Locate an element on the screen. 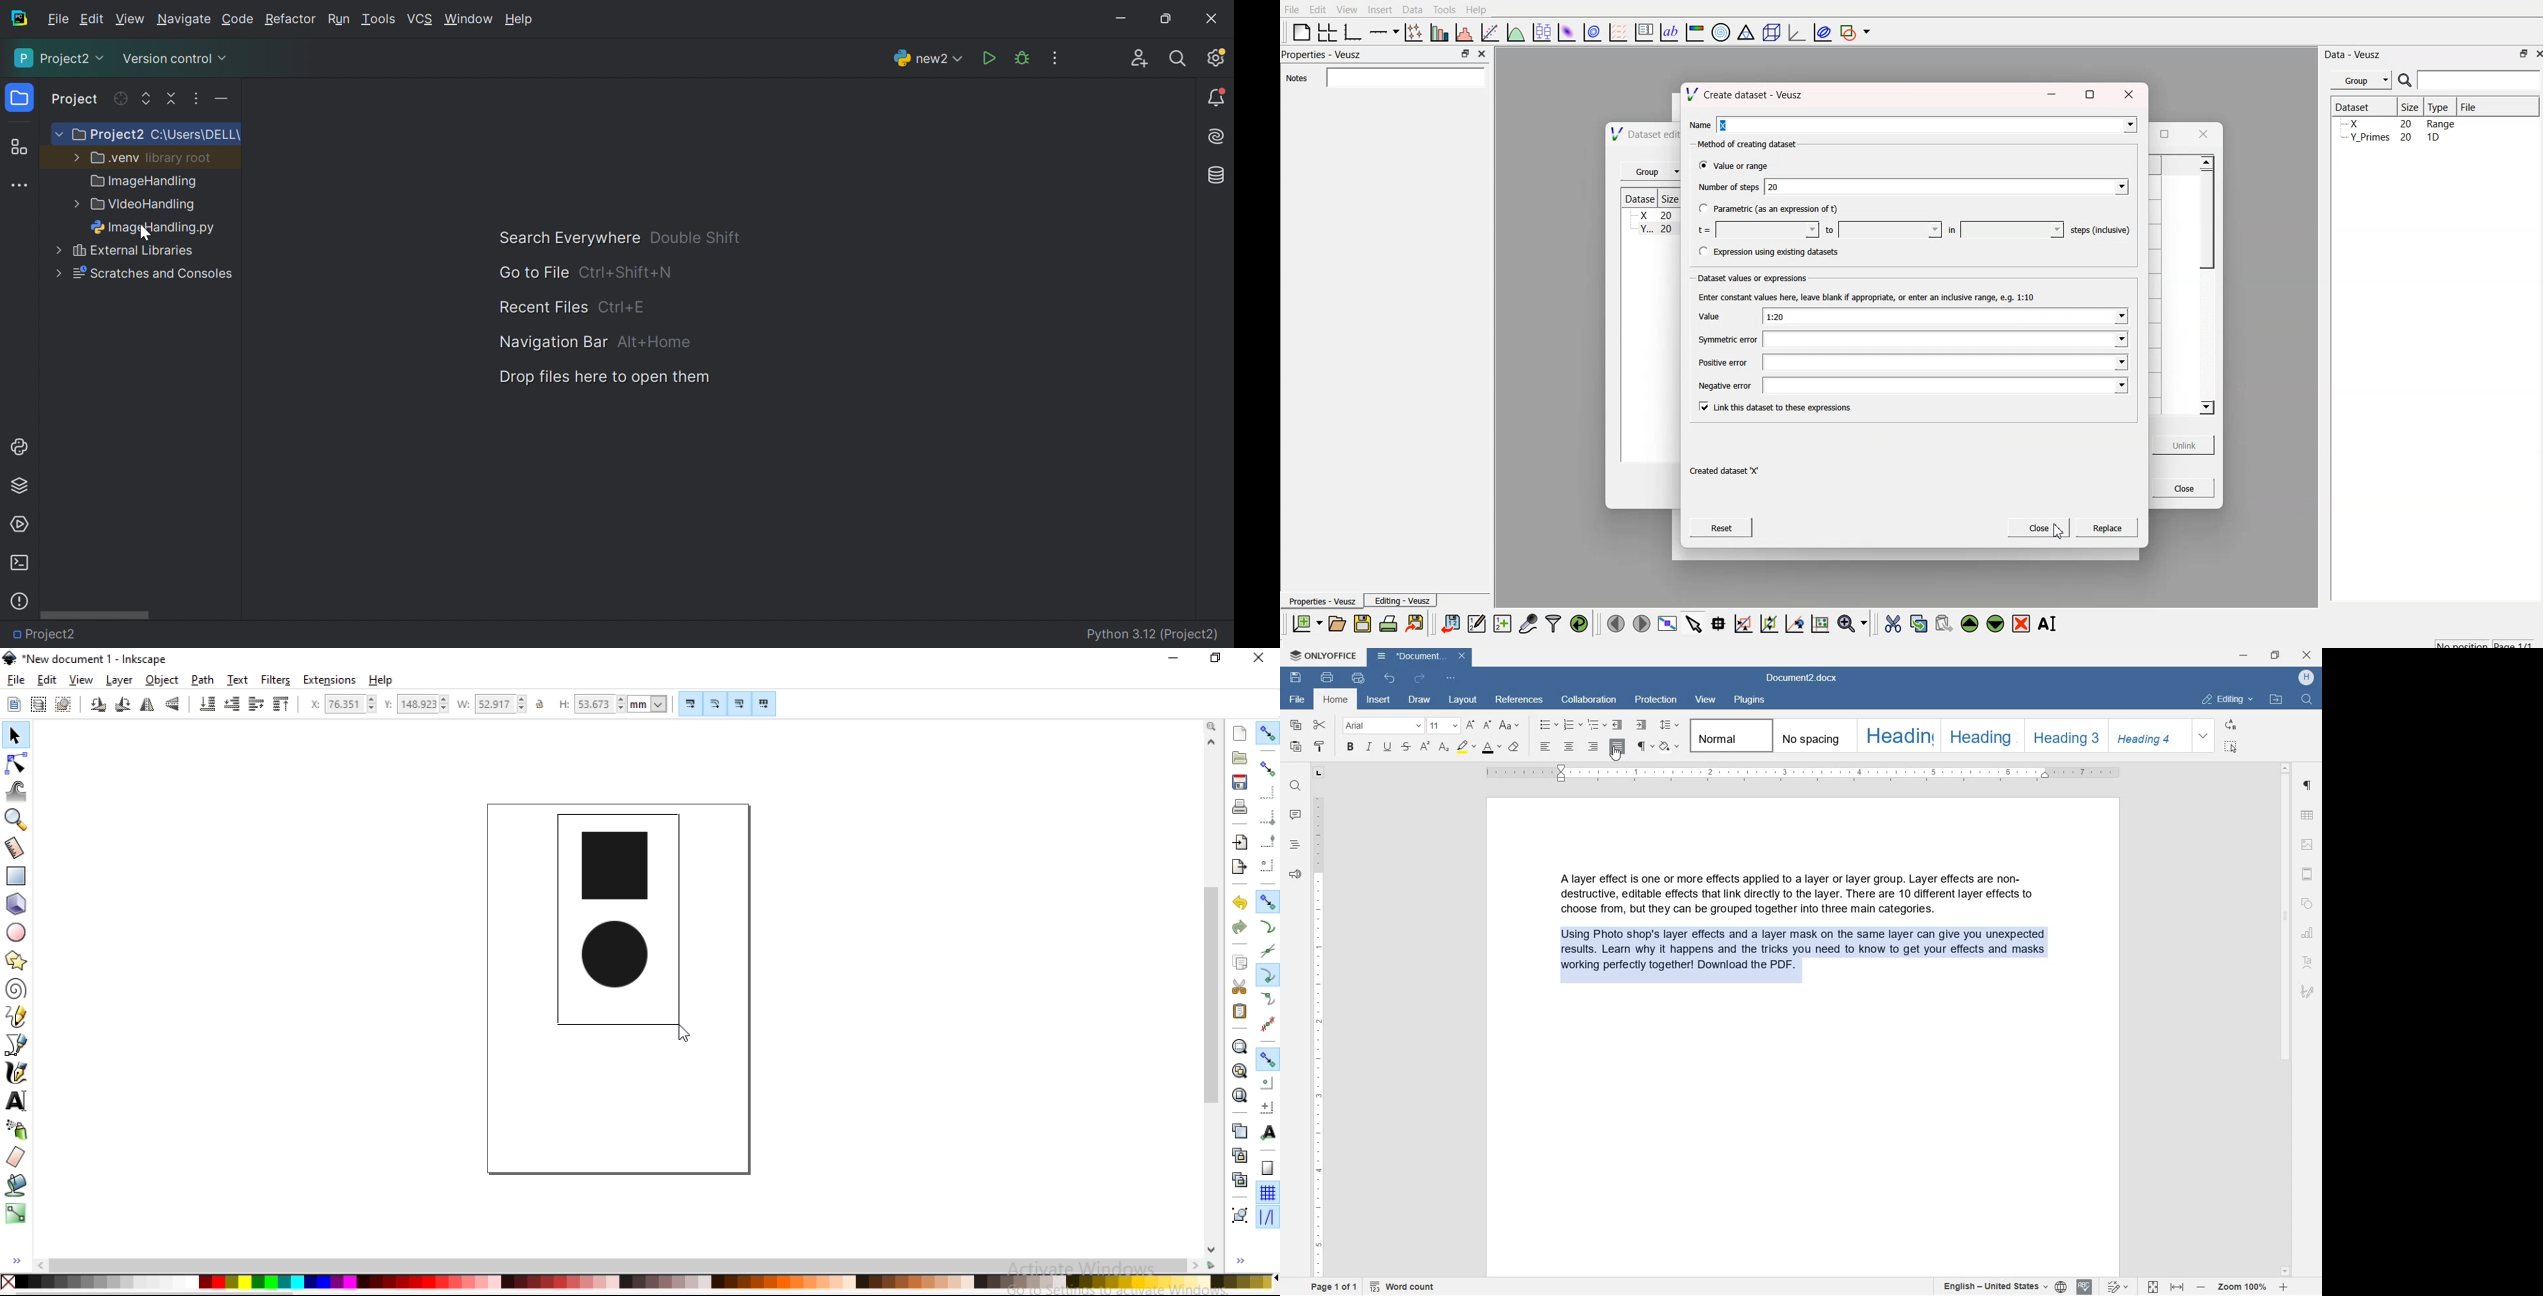 This screenshot has height=1316, width=2548. Insert is located at coordinates (1380, 9).